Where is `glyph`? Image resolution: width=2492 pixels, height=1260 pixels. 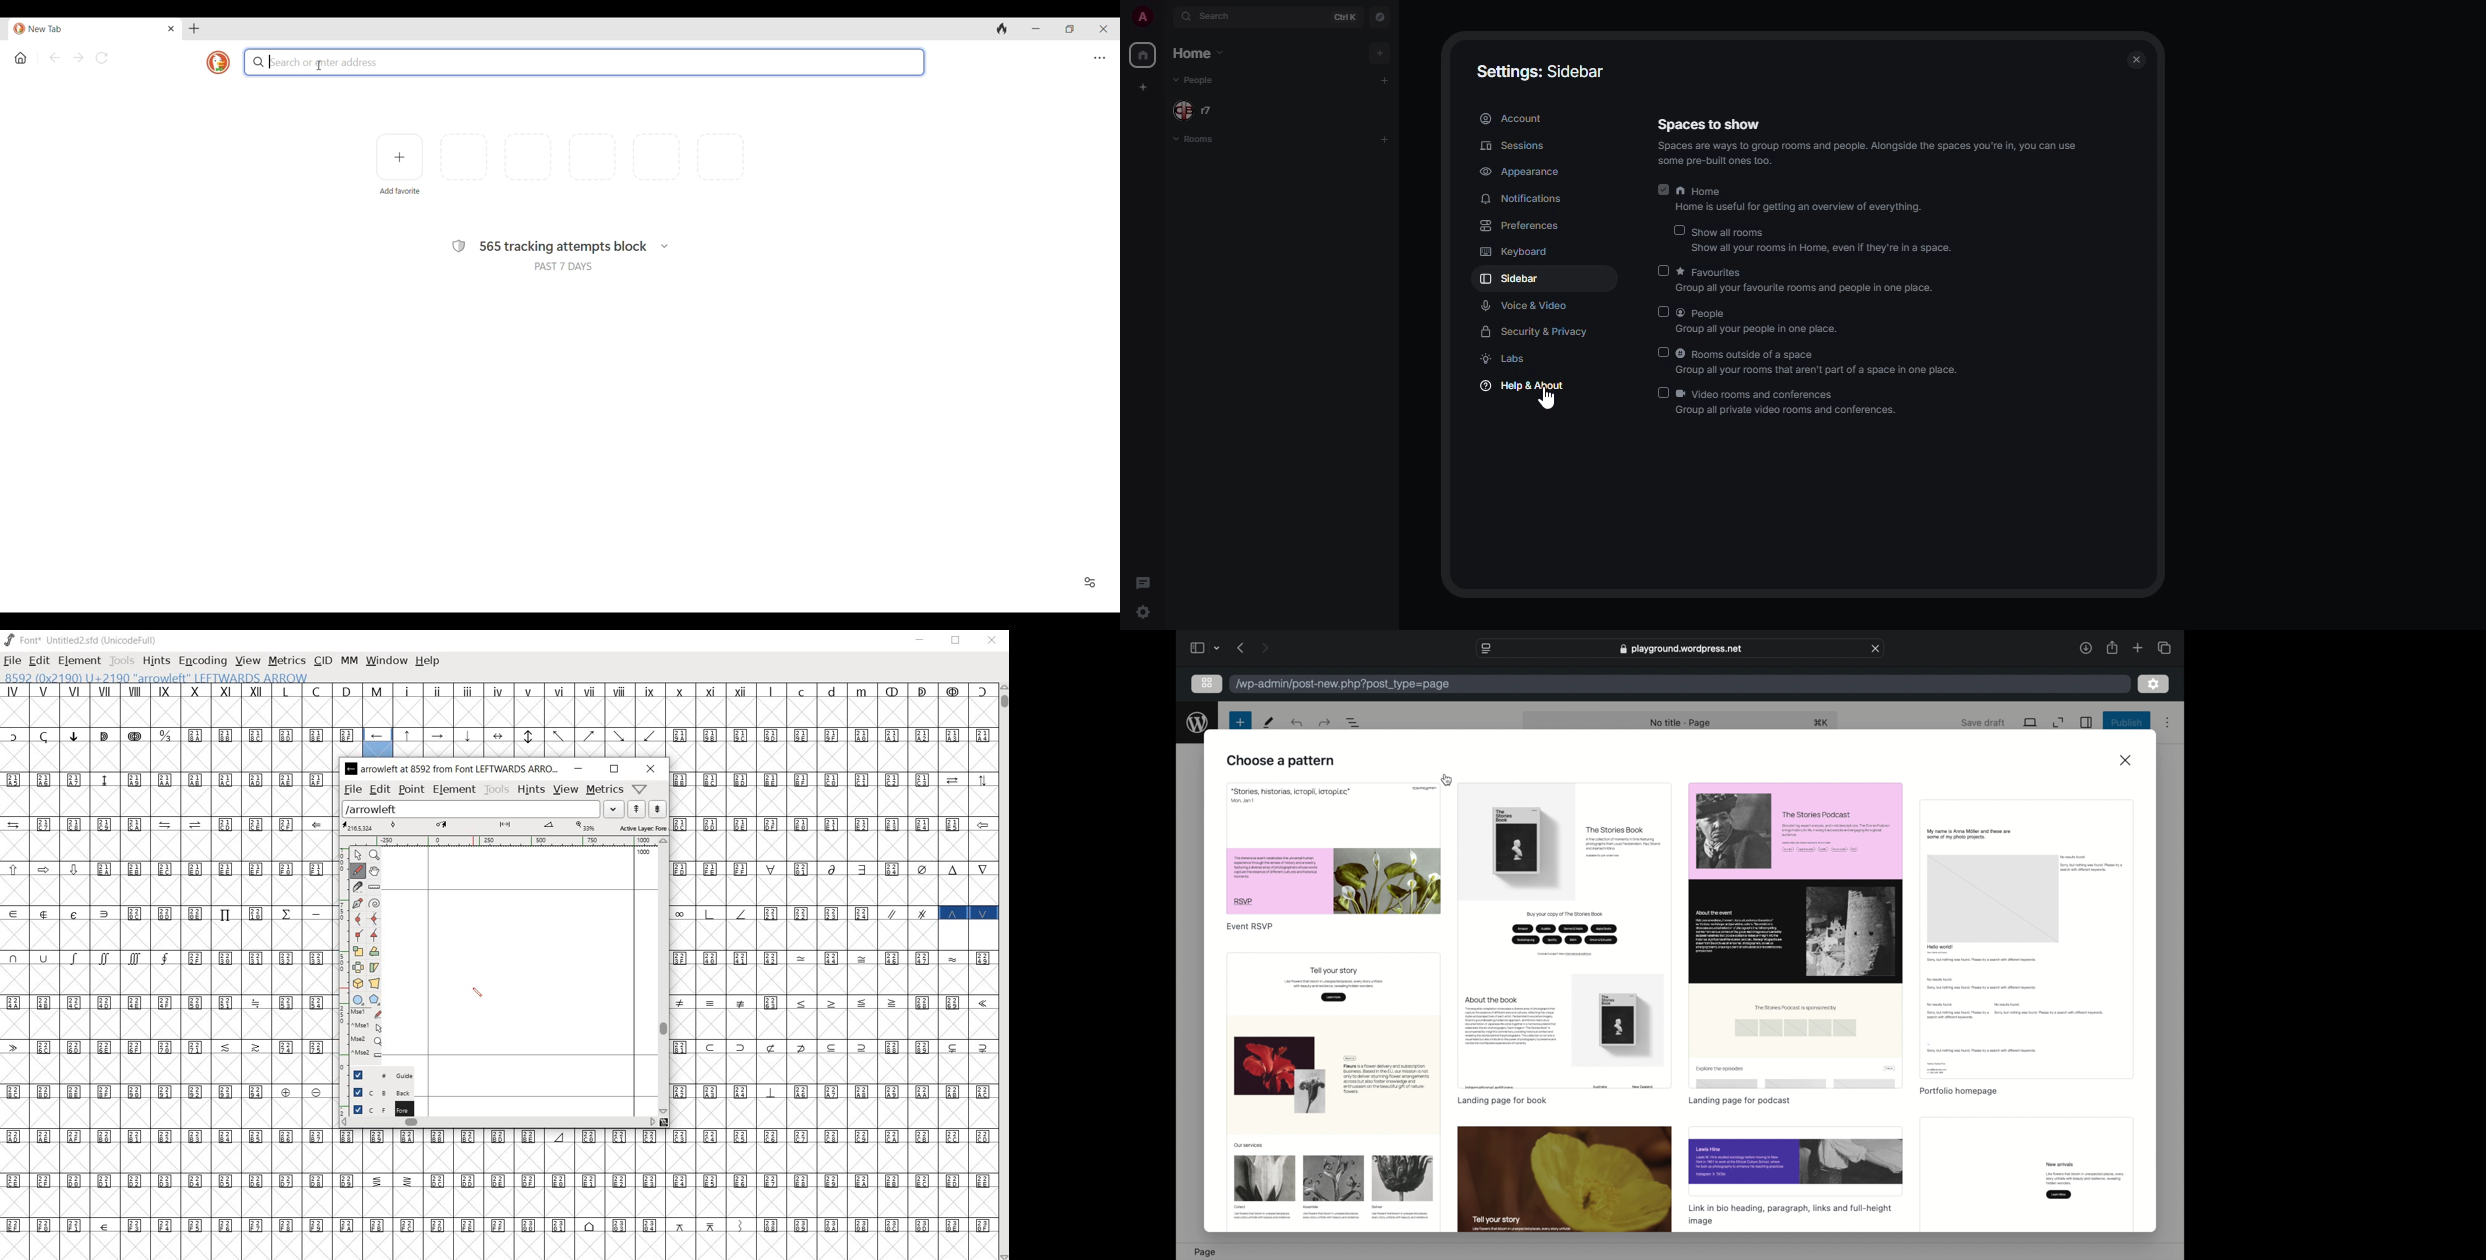
glyph is located at coordinates (531, 718).